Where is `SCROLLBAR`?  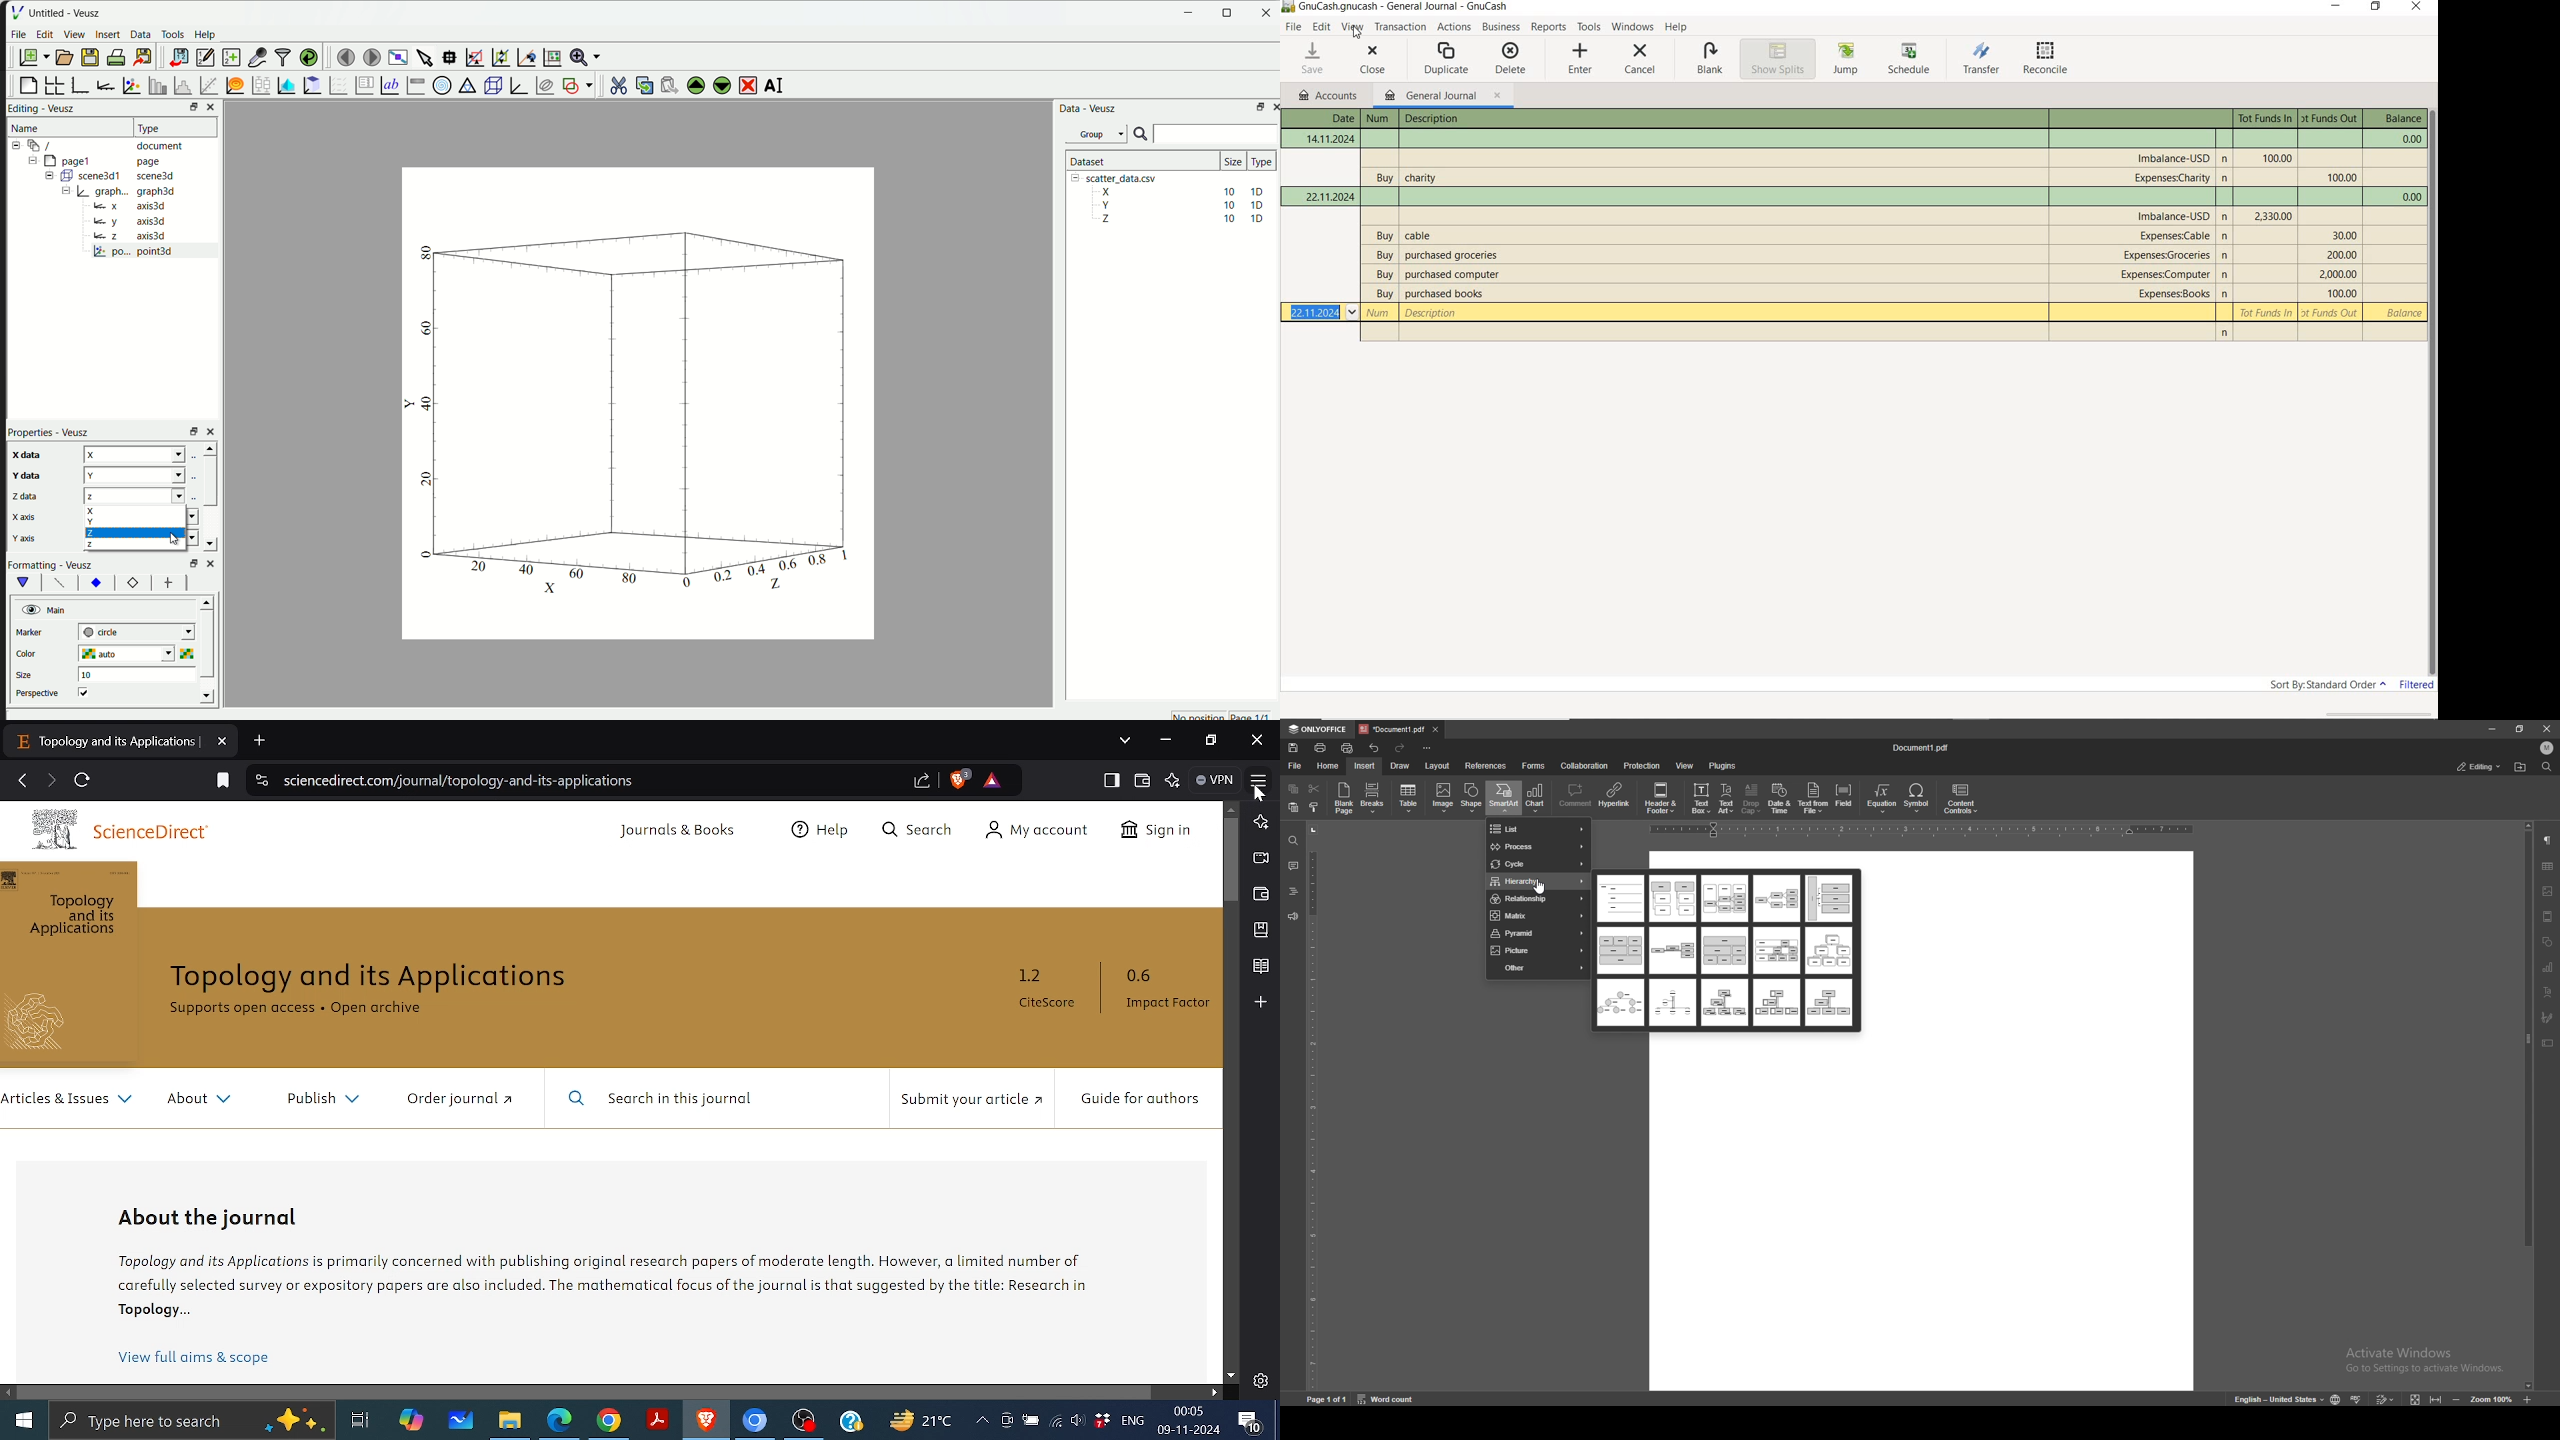 SCROLLBAR is located at coordinates (2432, 391).